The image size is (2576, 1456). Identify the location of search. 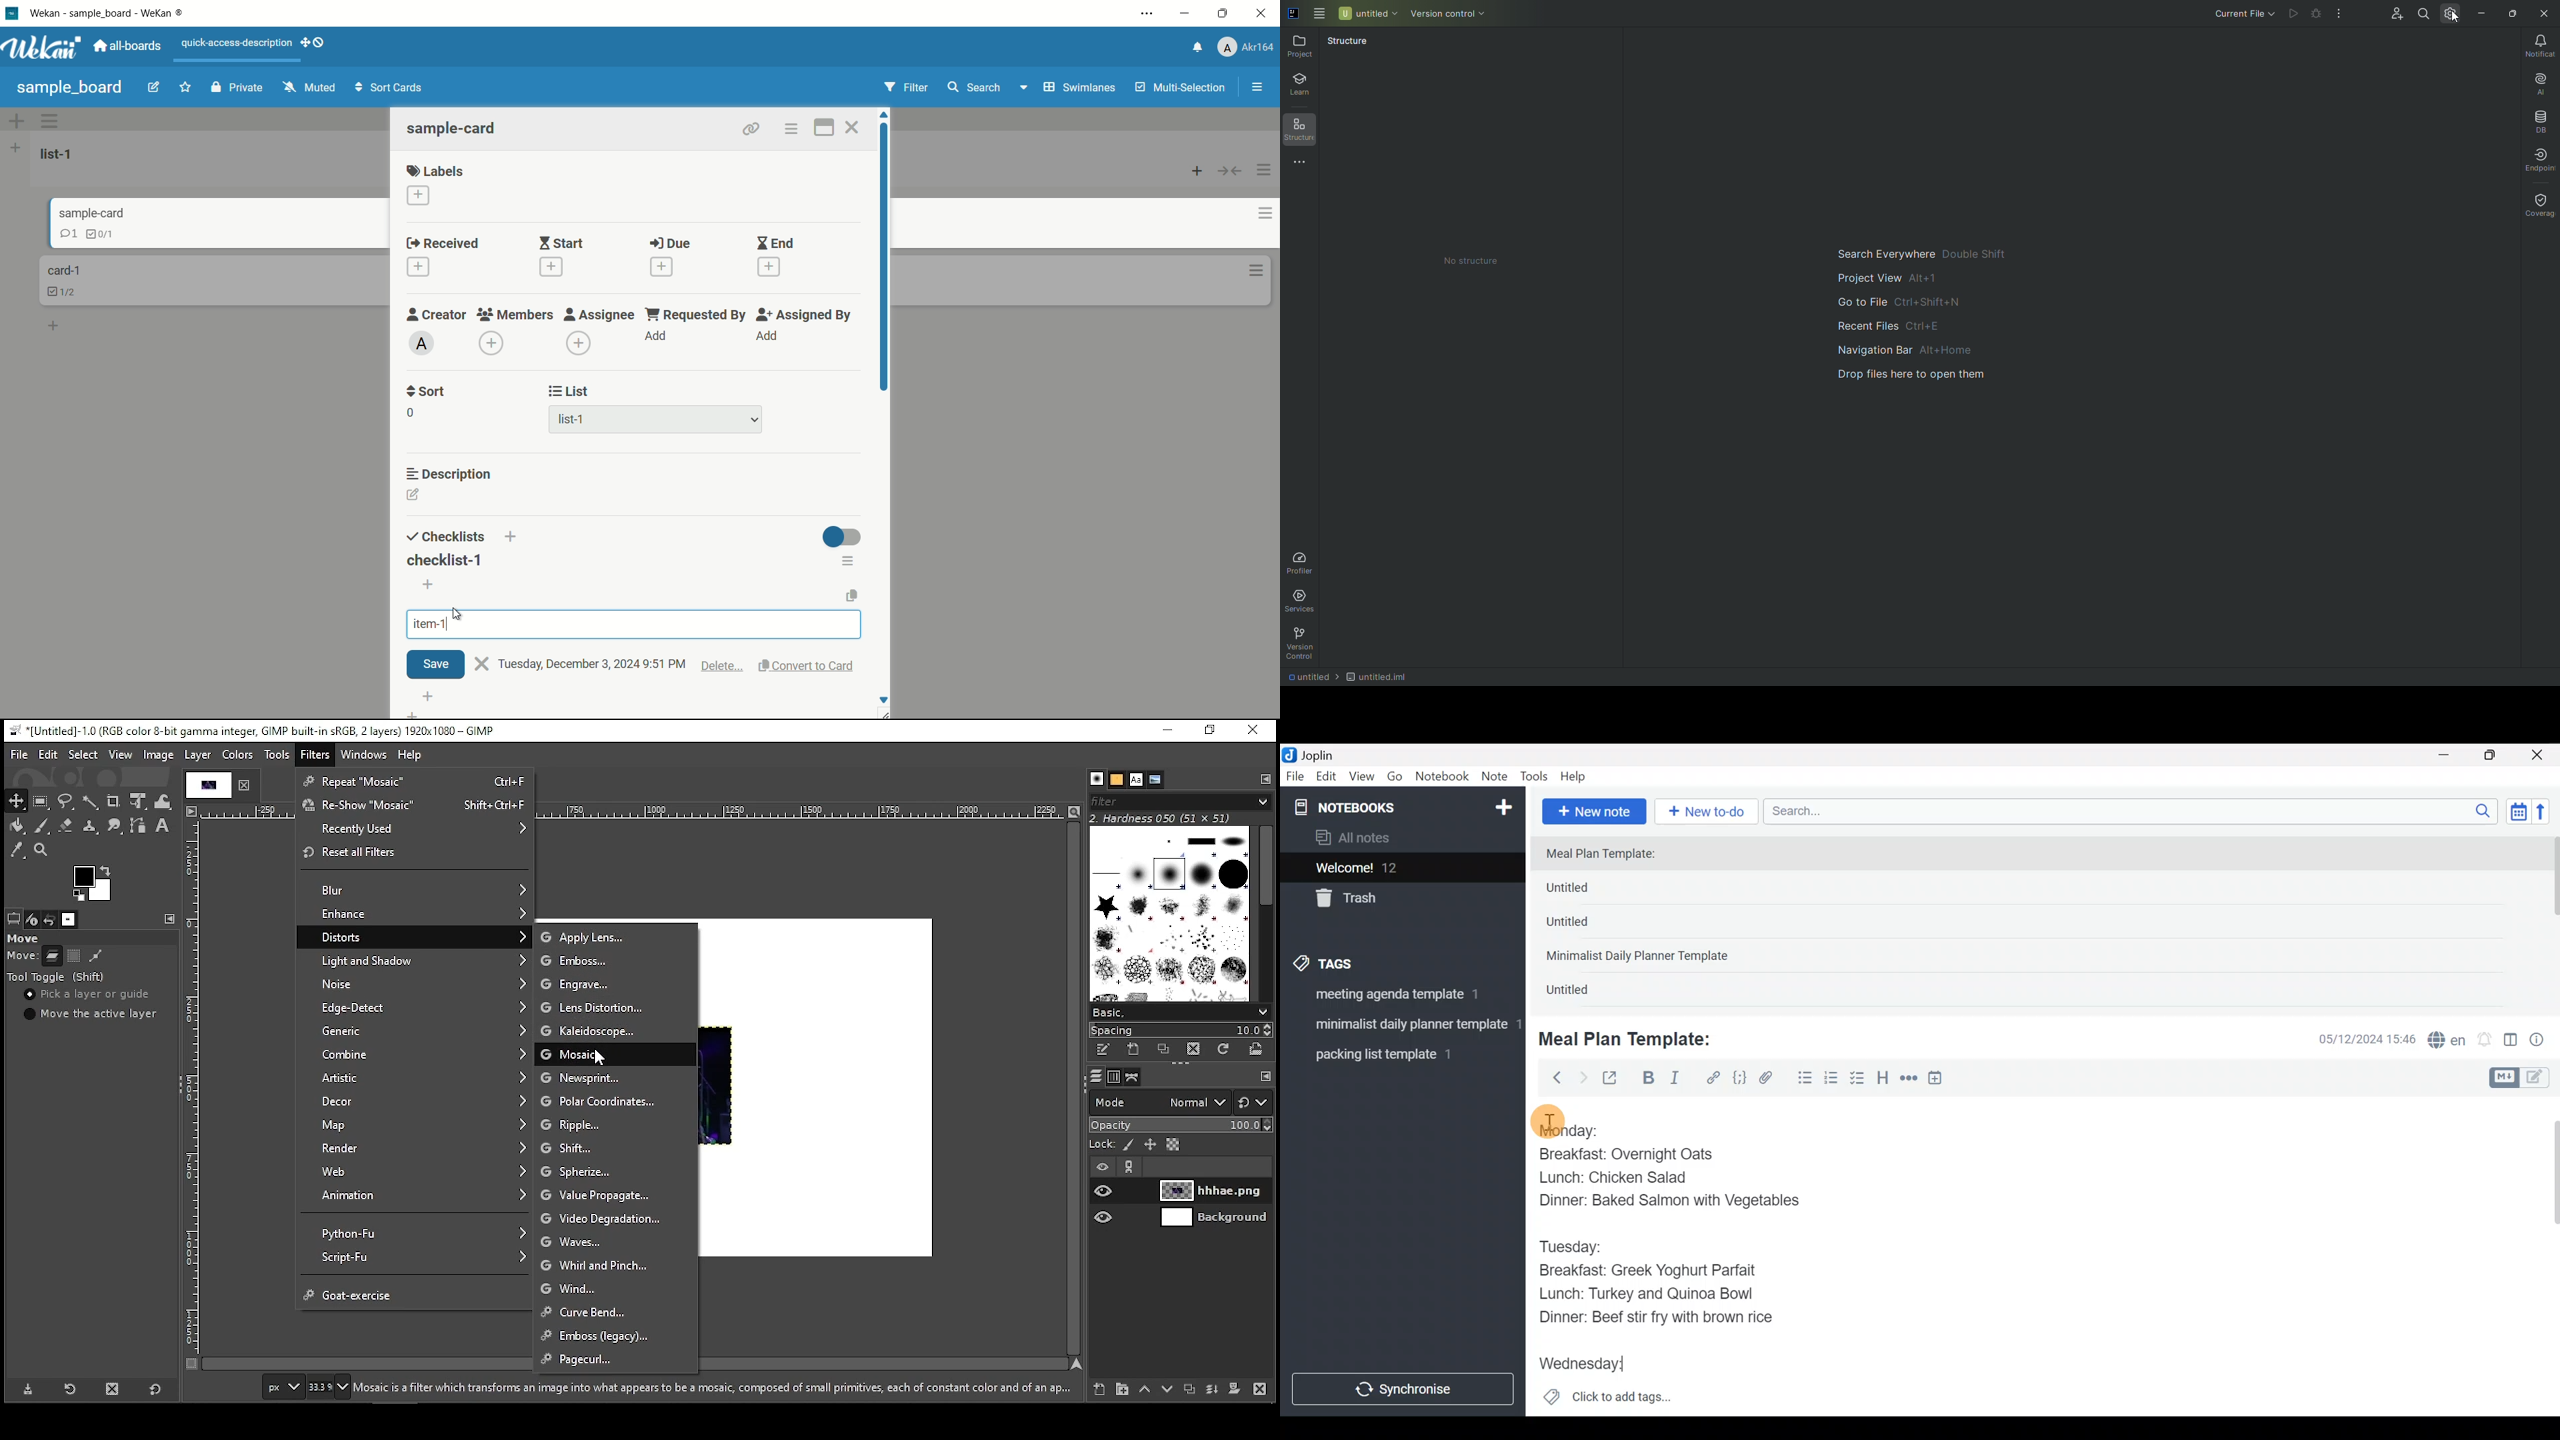
(974, 87).